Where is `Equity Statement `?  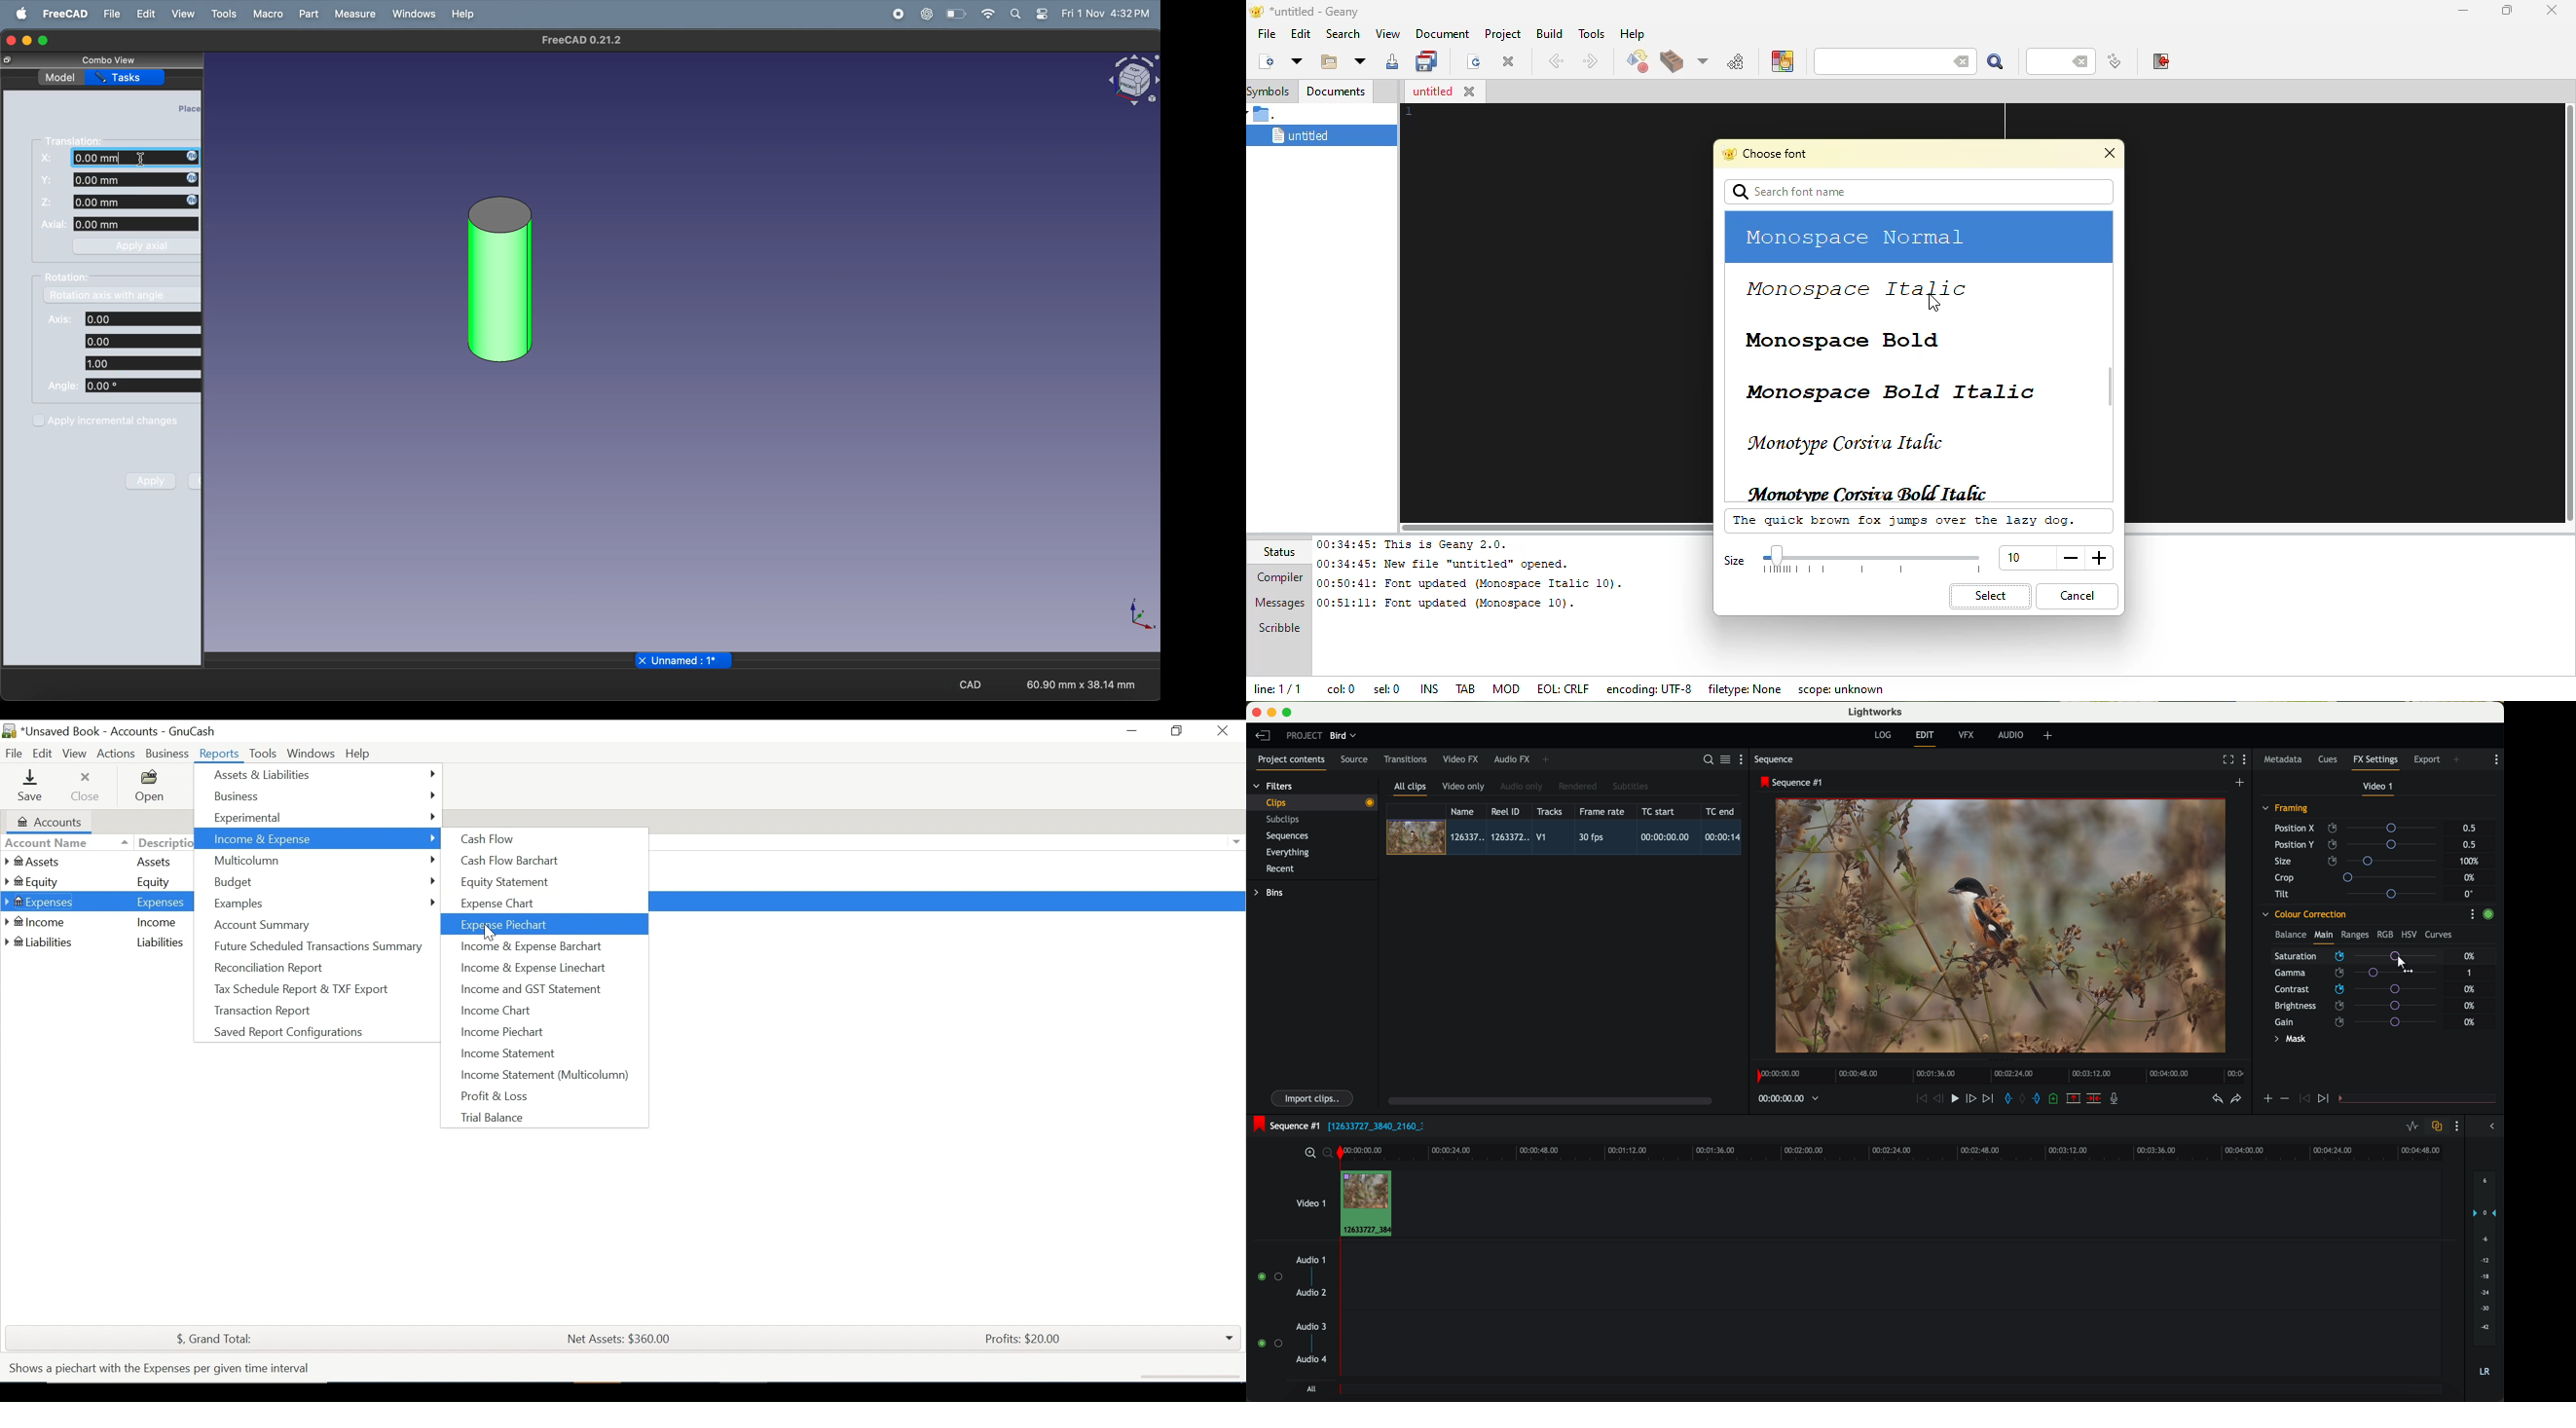 Equity Statement  is located at coordinates (499, 883).